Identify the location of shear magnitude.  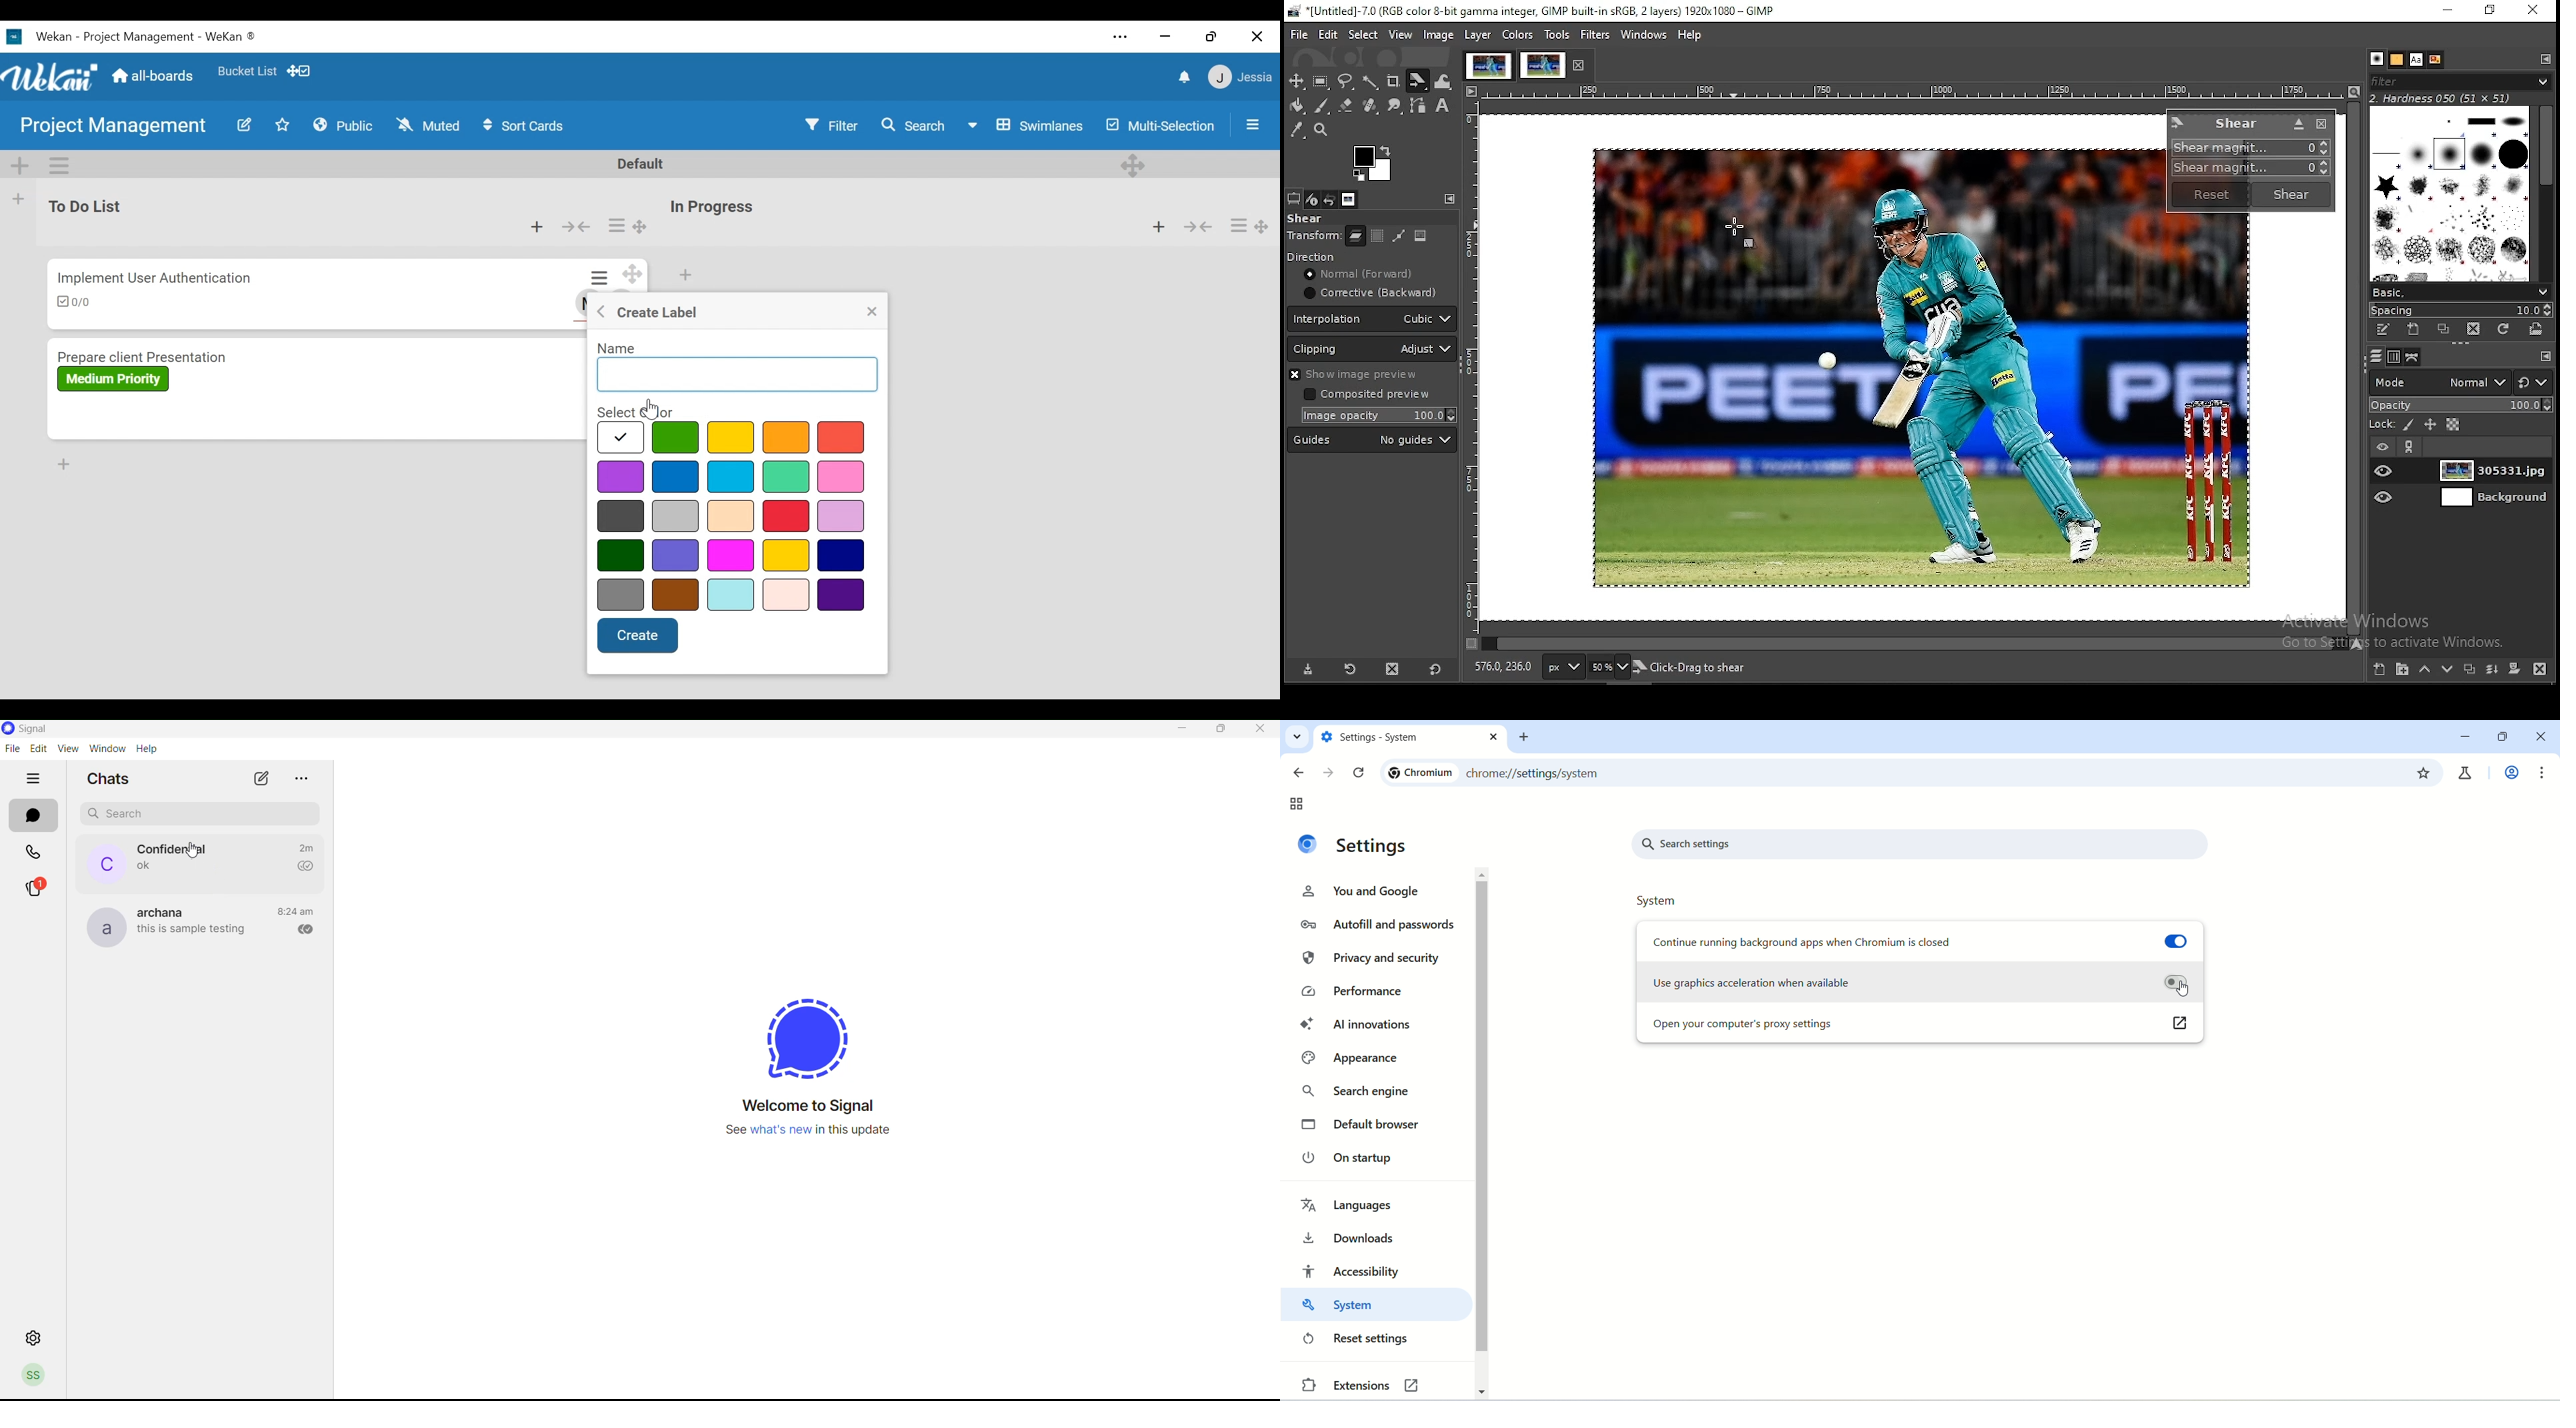
(2247, 169).